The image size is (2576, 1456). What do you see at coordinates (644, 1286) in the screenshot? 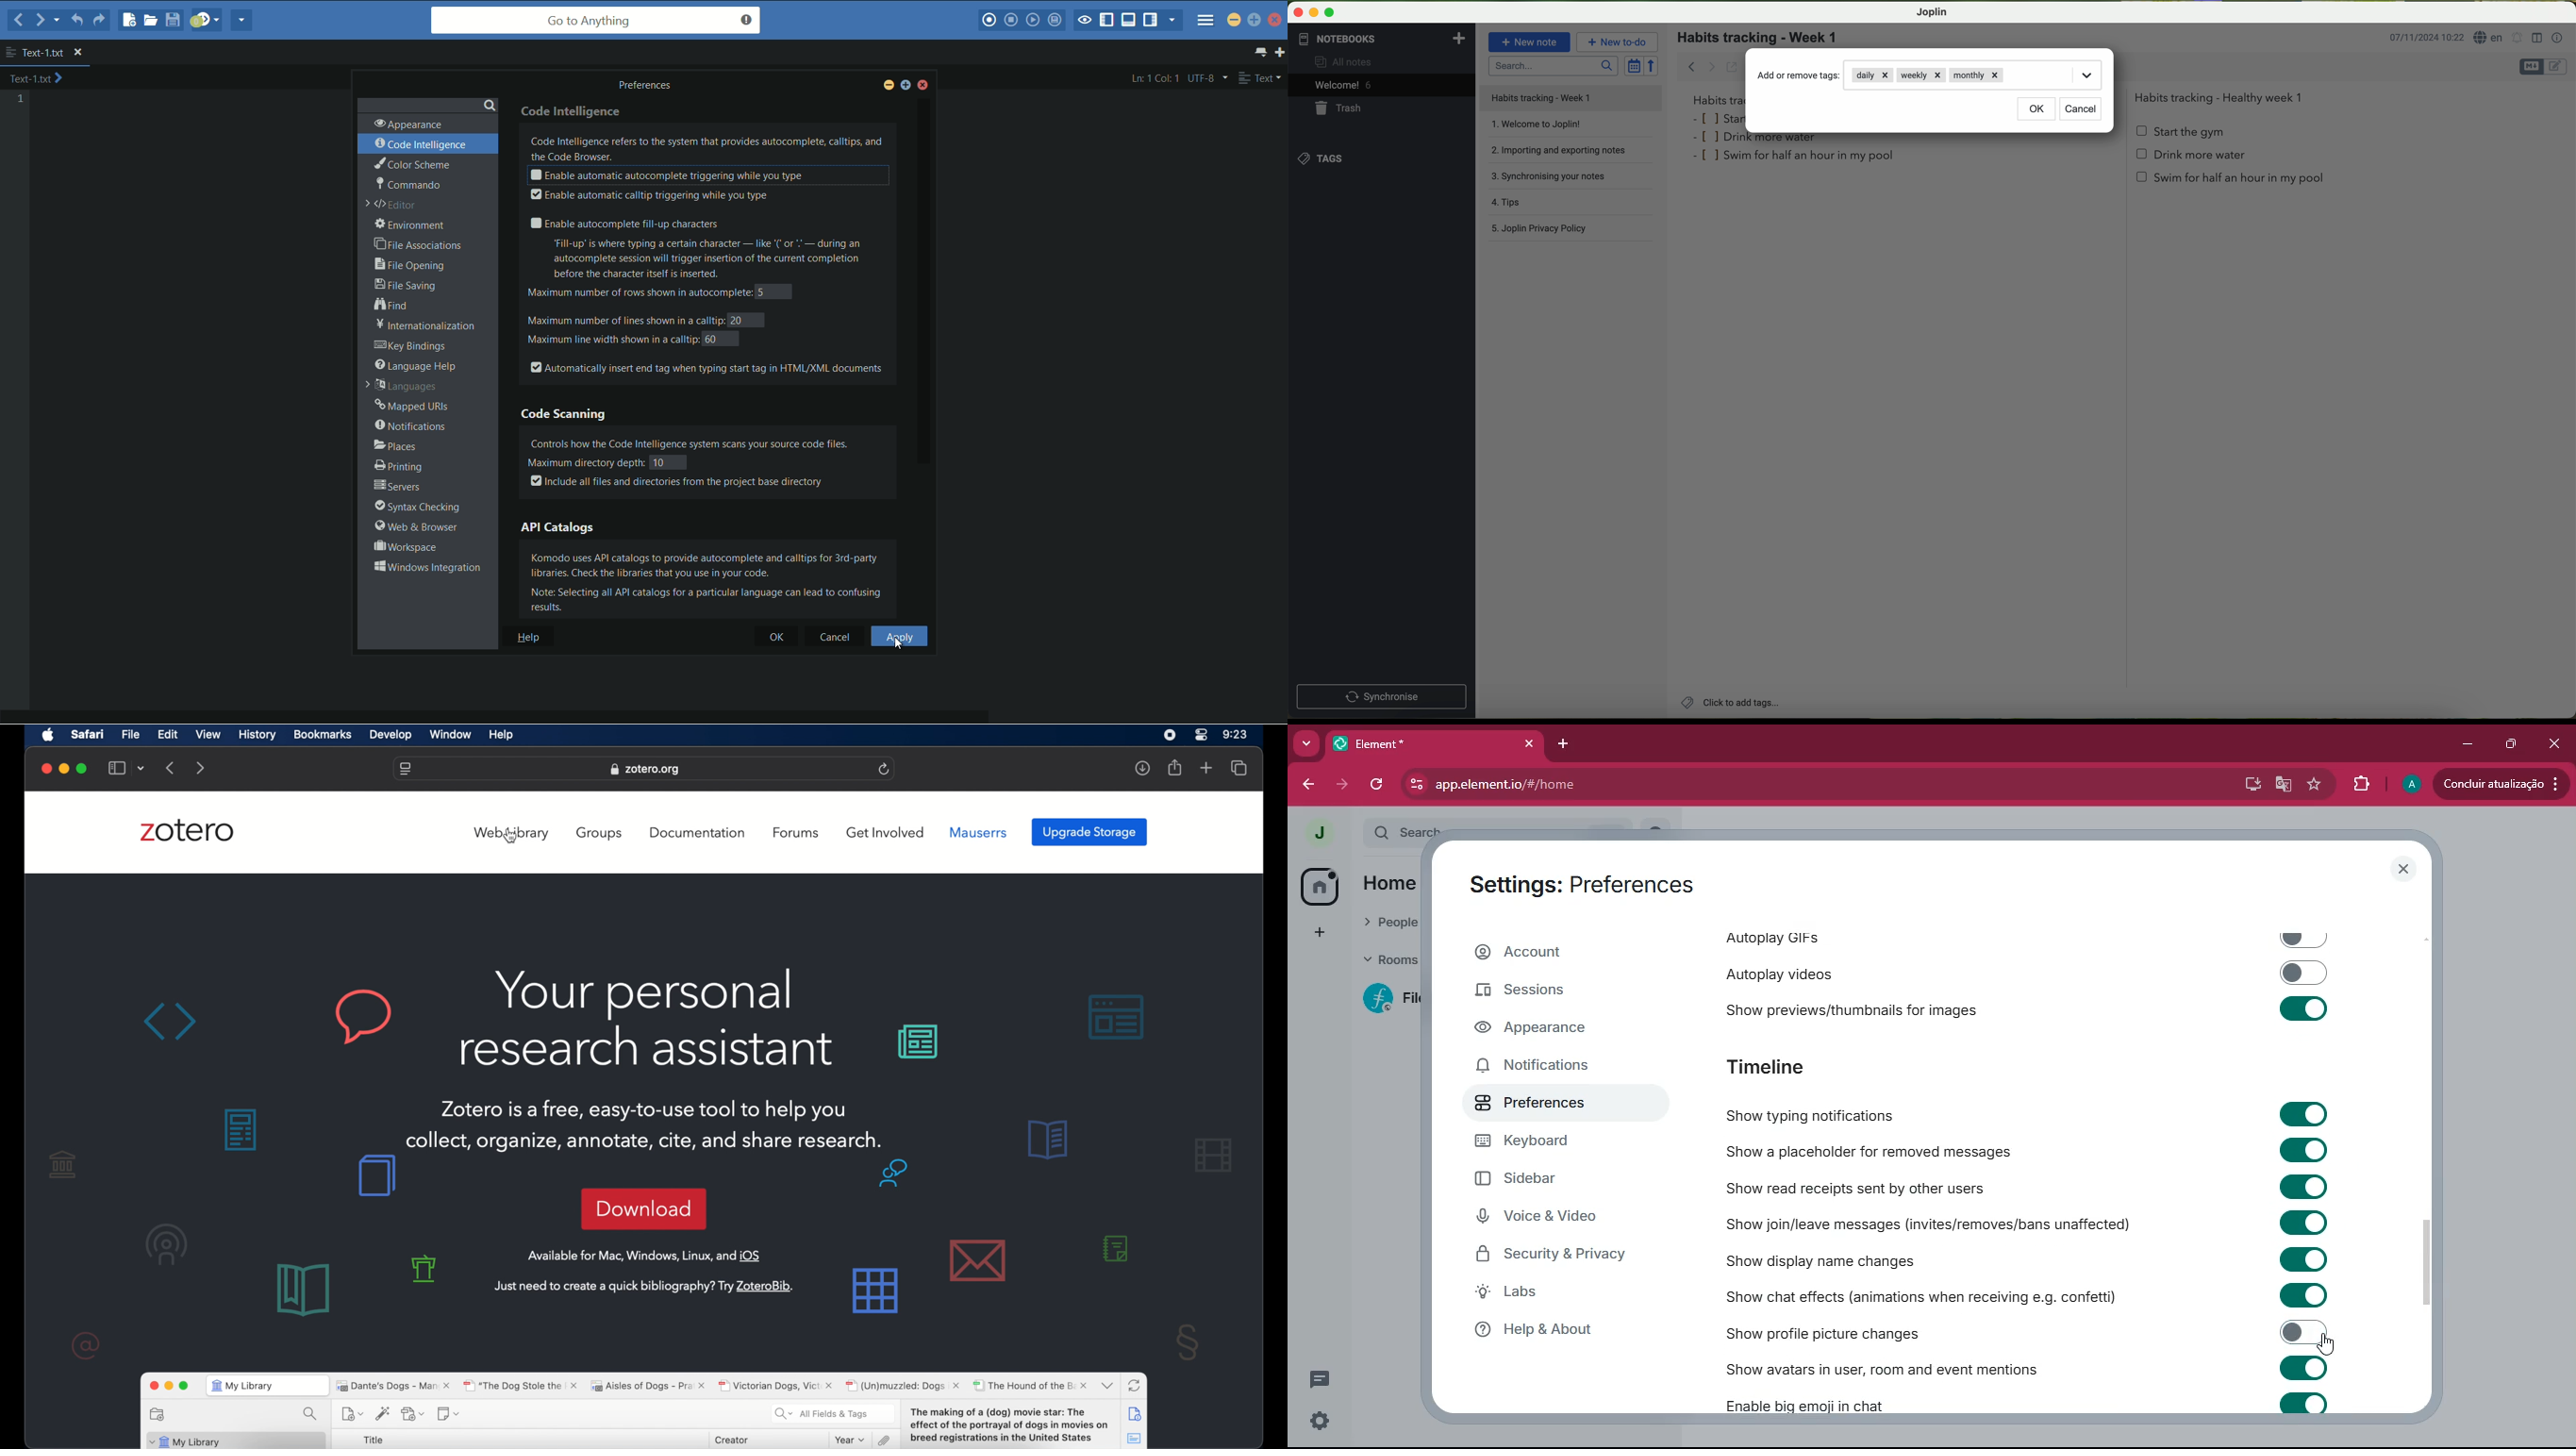
I see `just need to create a quick bibliography? try zoterobib.` at bounding box center [644, 1286].